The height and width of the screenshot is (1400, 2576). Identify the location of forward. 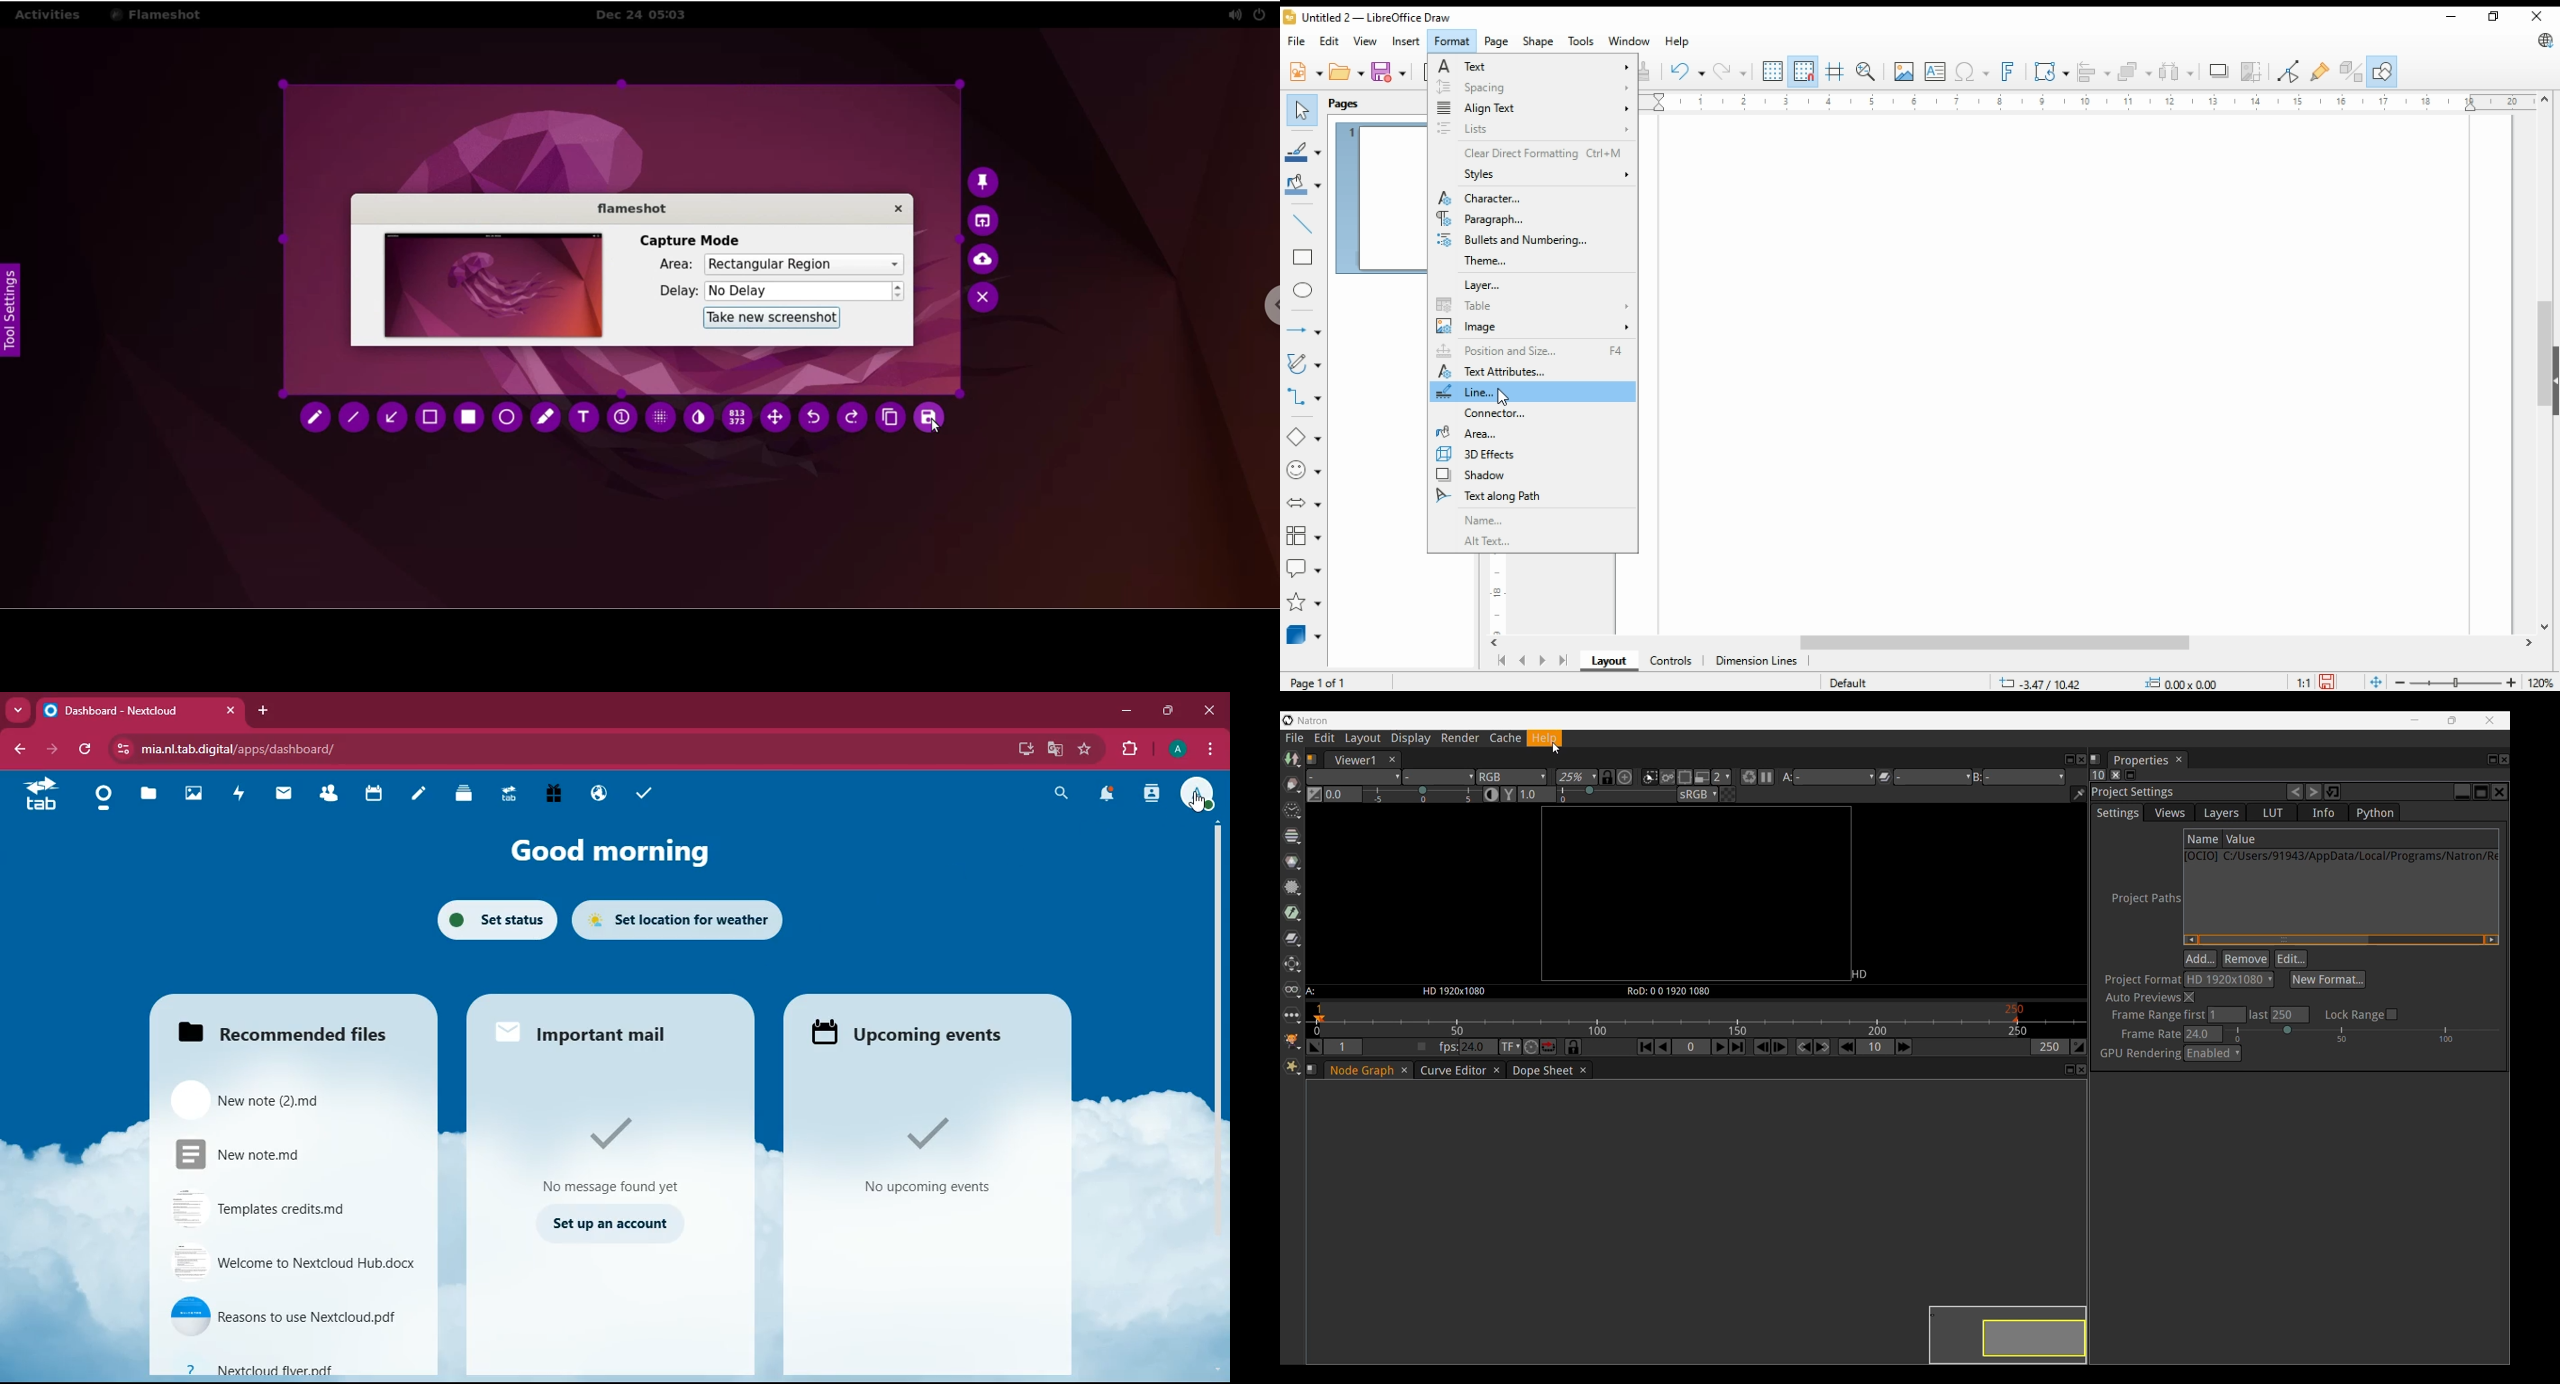
(50, 748).